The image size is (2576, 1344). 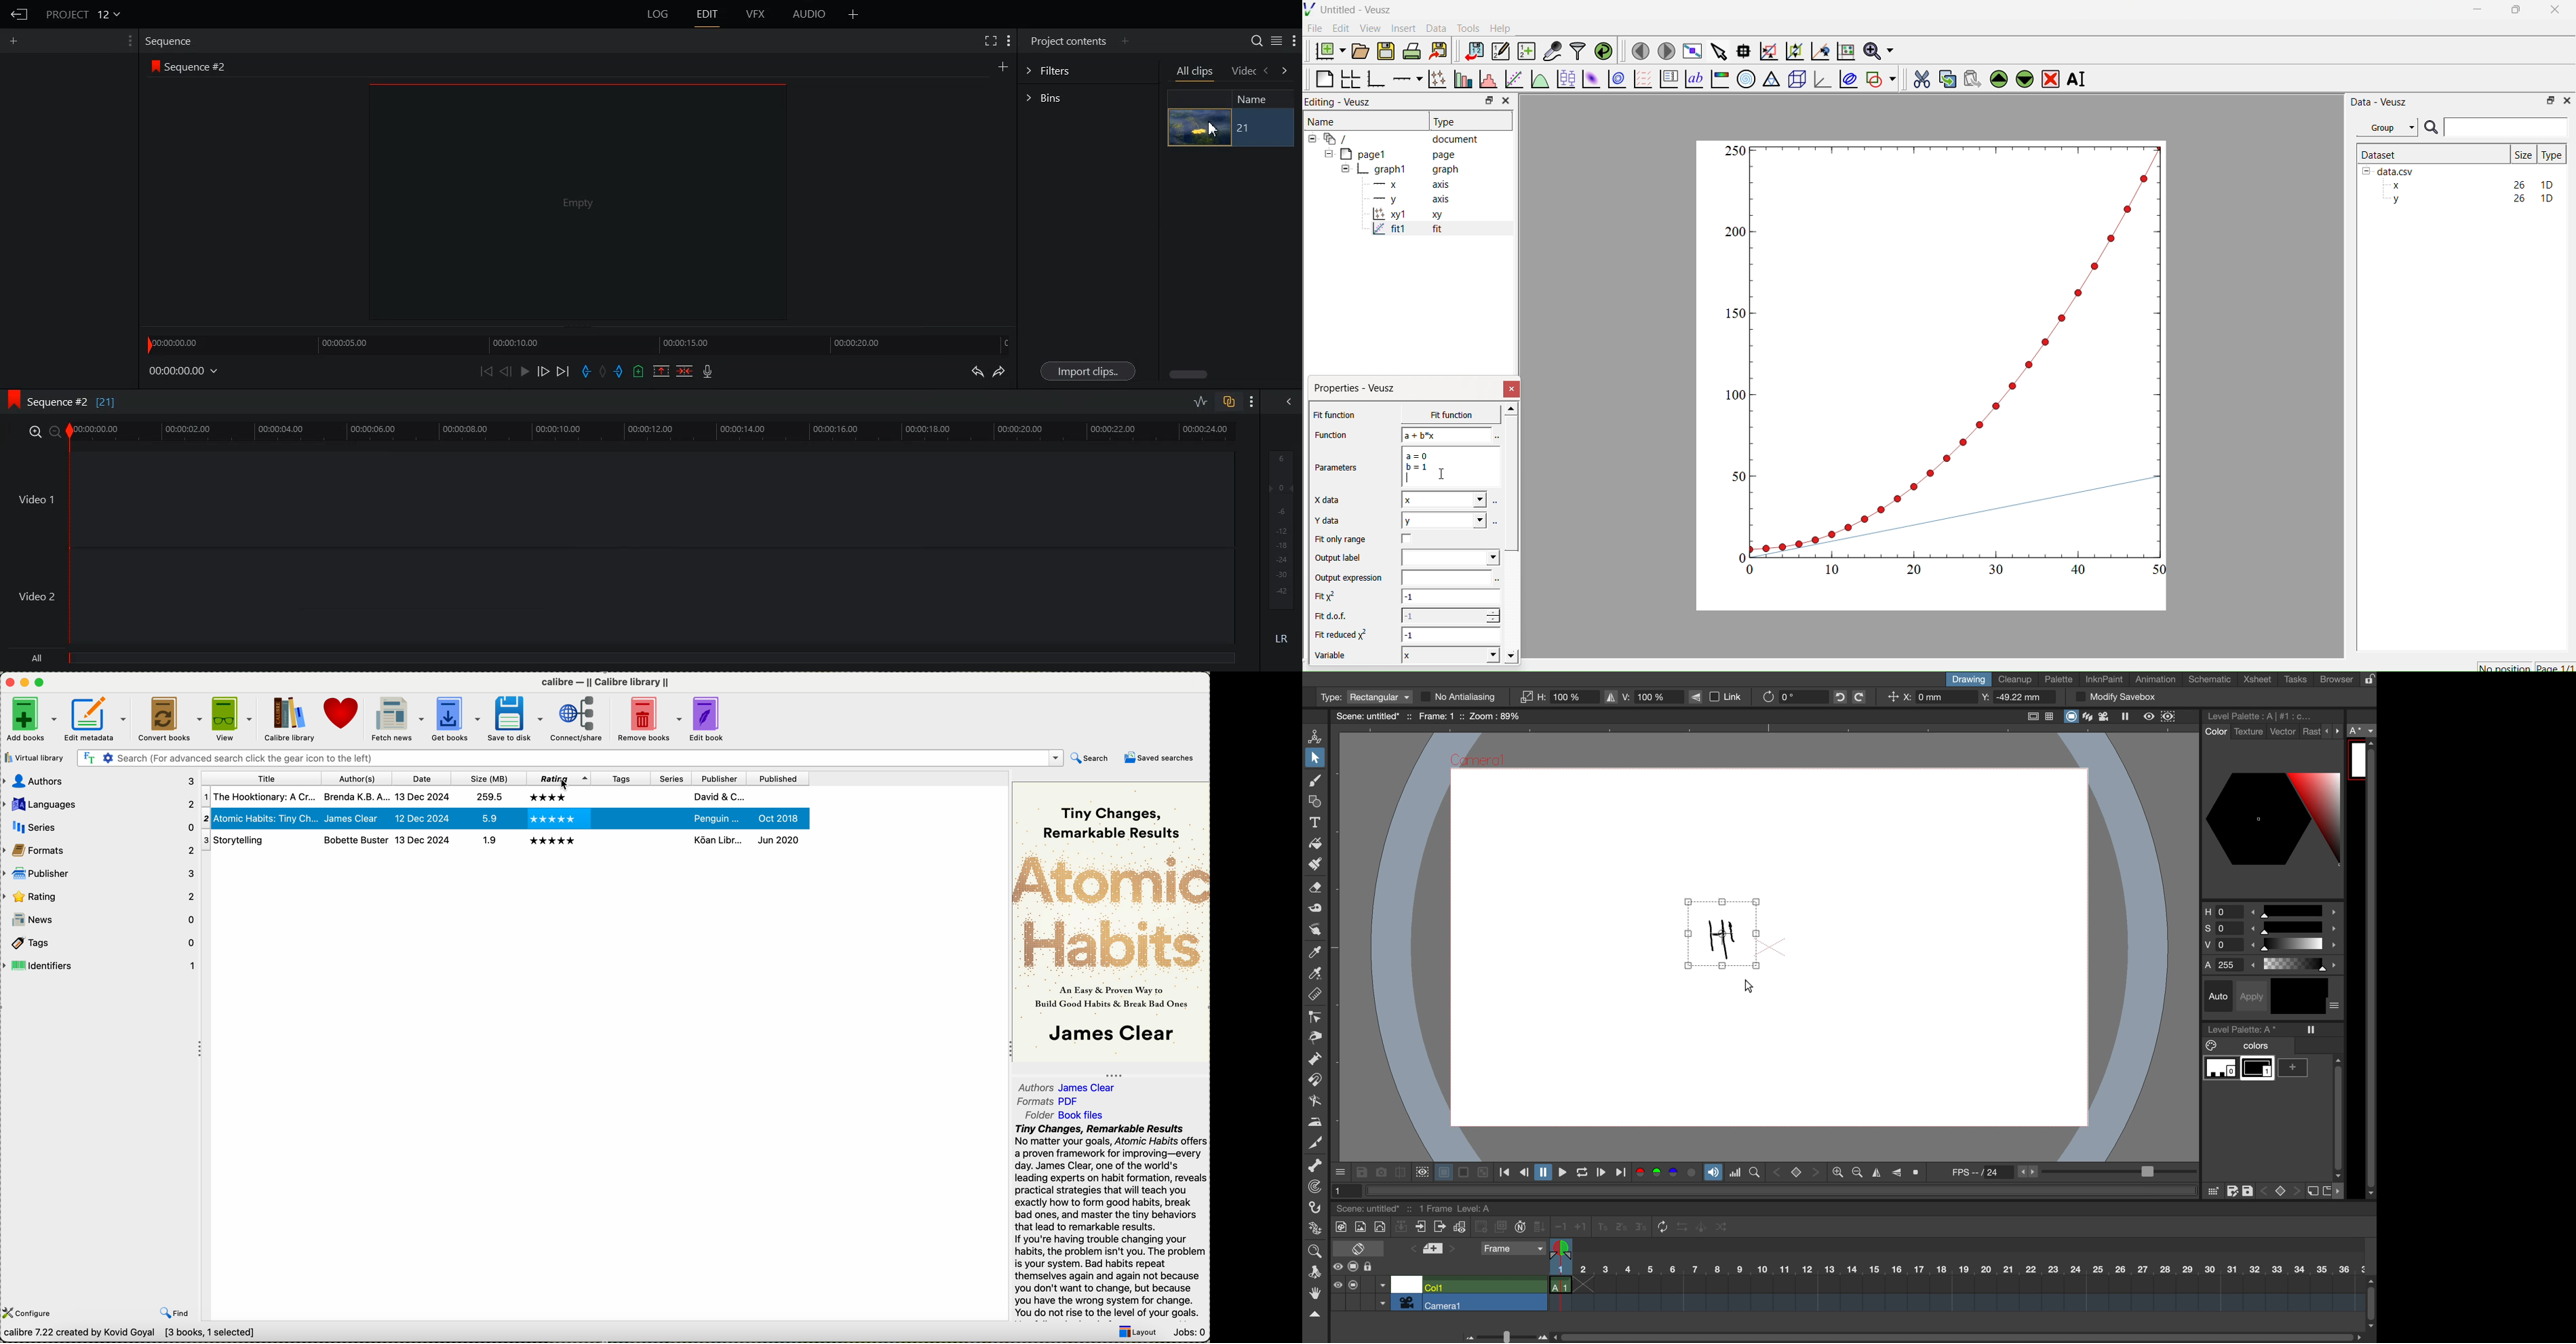 What do you see at coordinates (1436, 79) in the screenshot?
I see `Plot points with lines and errorbars` at bounding box center [1436, 79].